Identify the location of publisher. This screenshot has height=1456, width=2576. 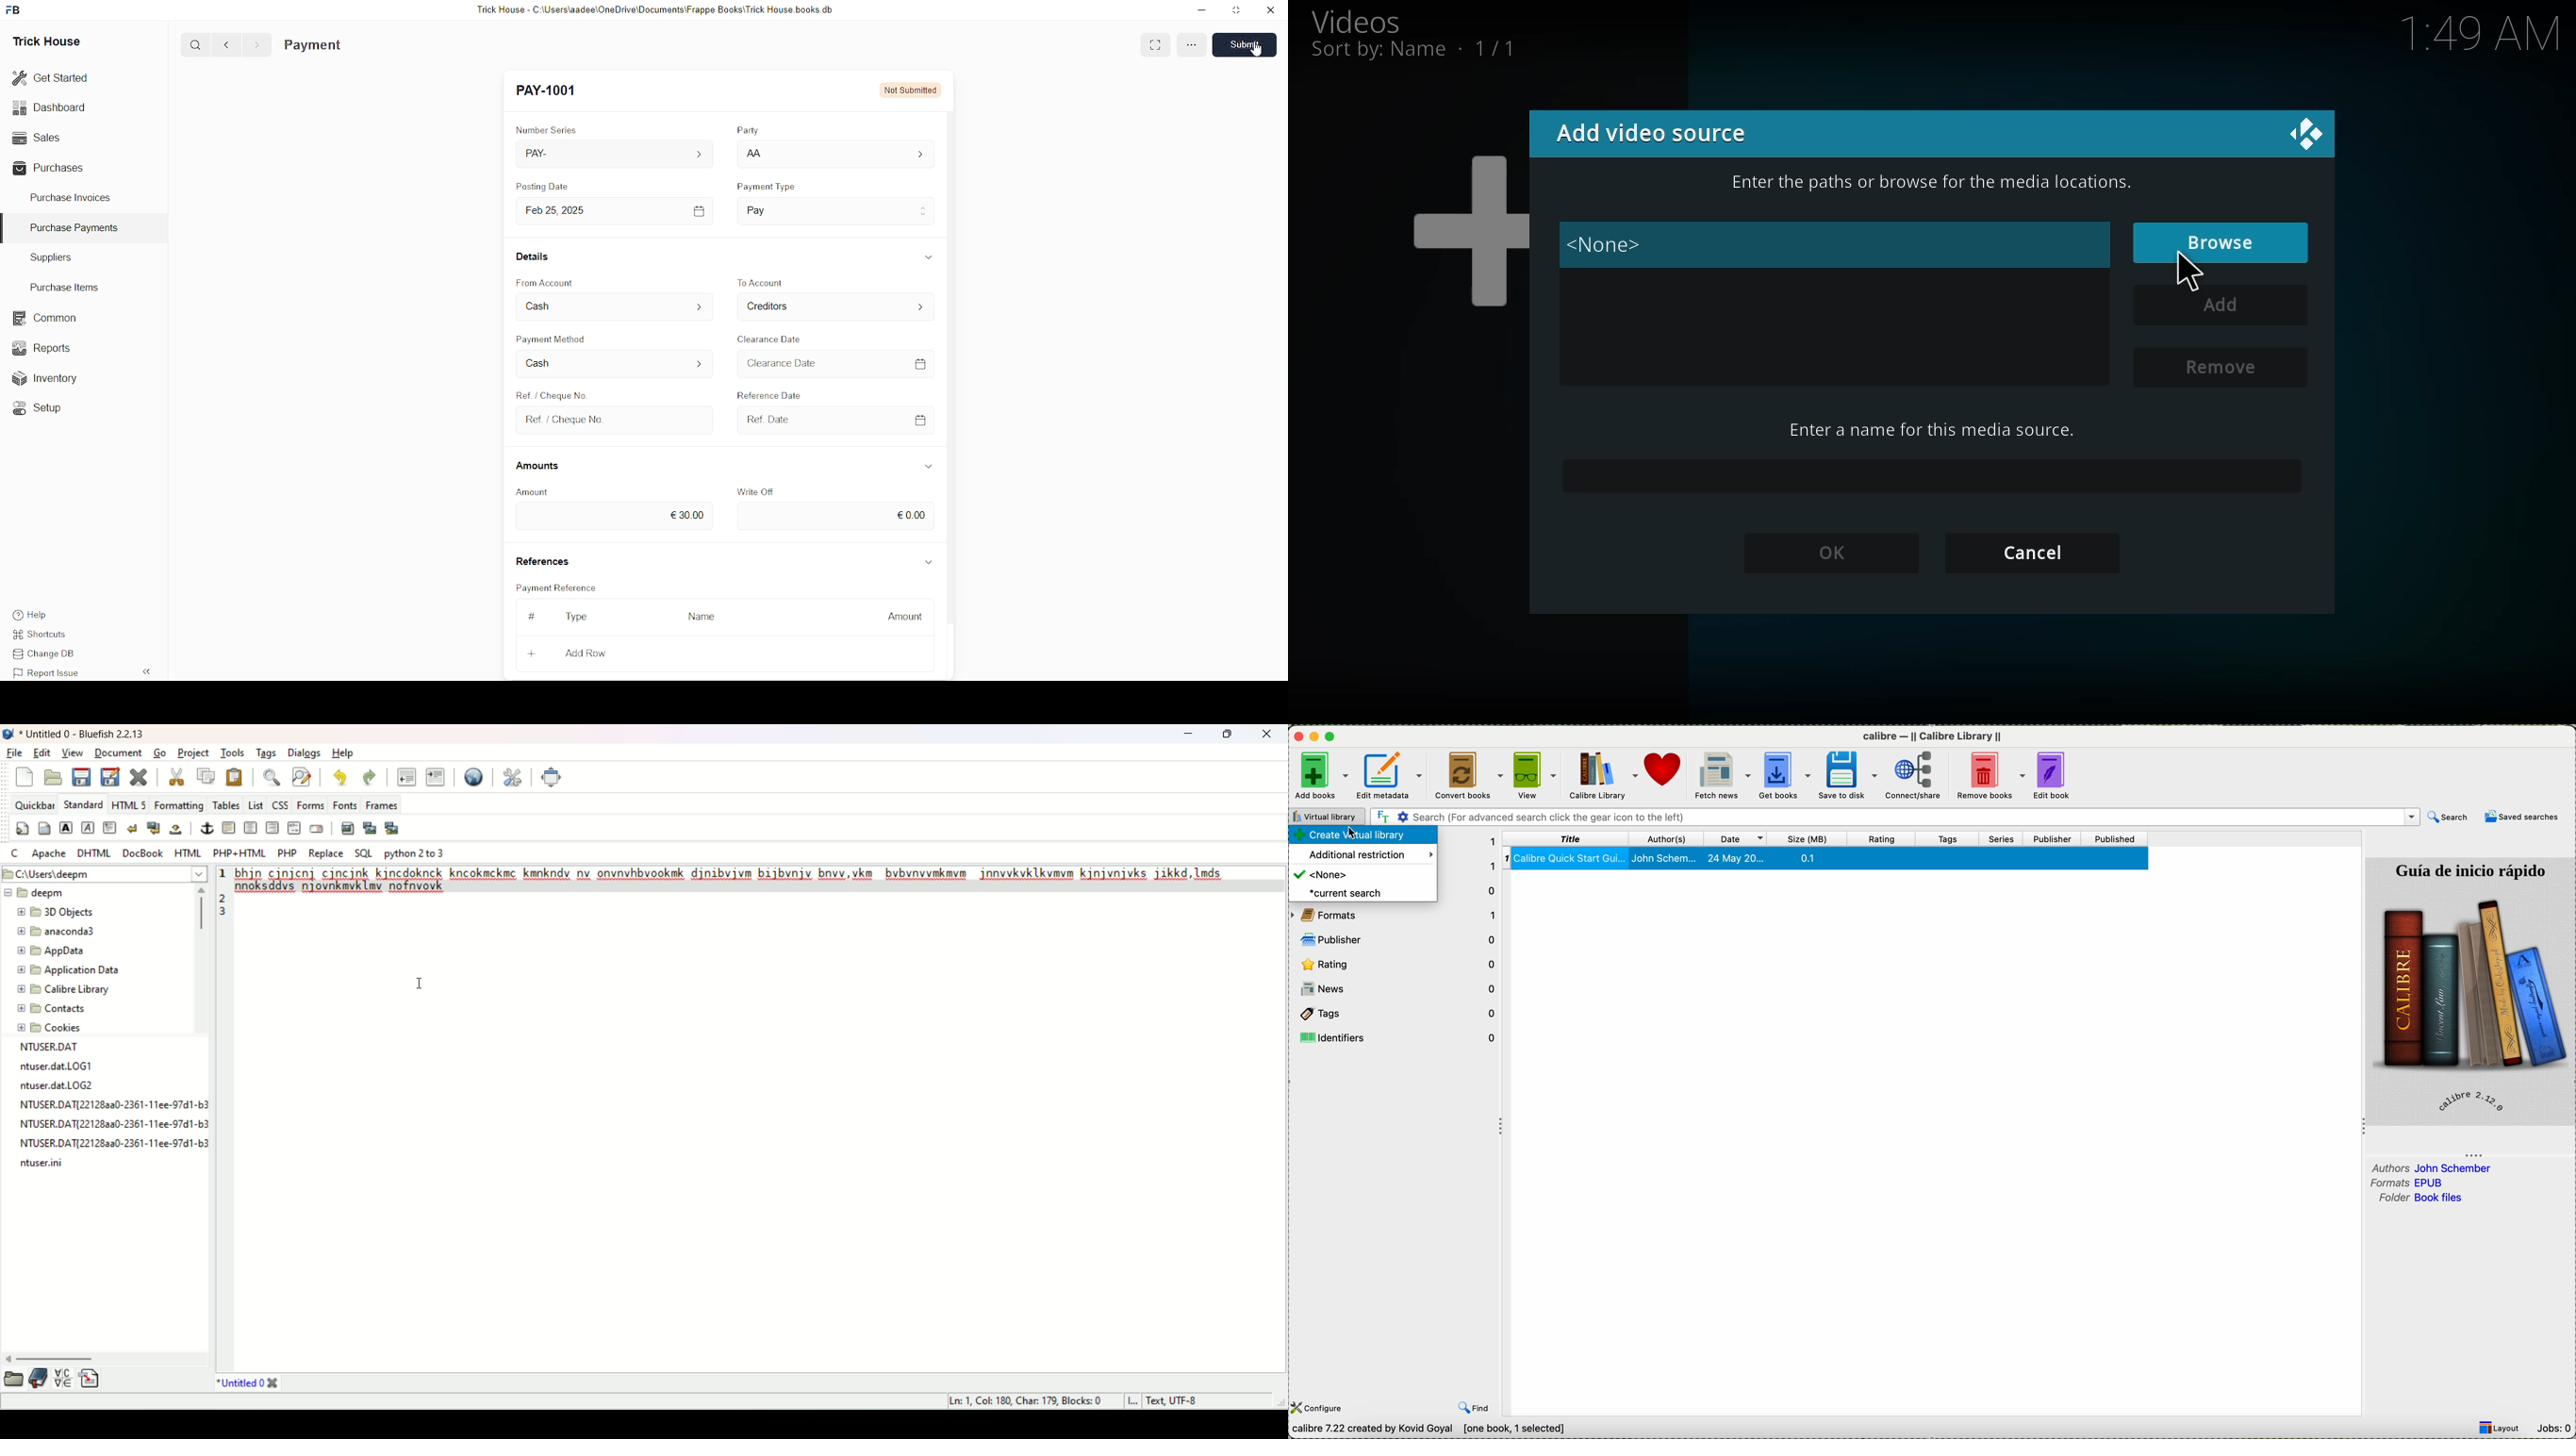
(1399, 939).